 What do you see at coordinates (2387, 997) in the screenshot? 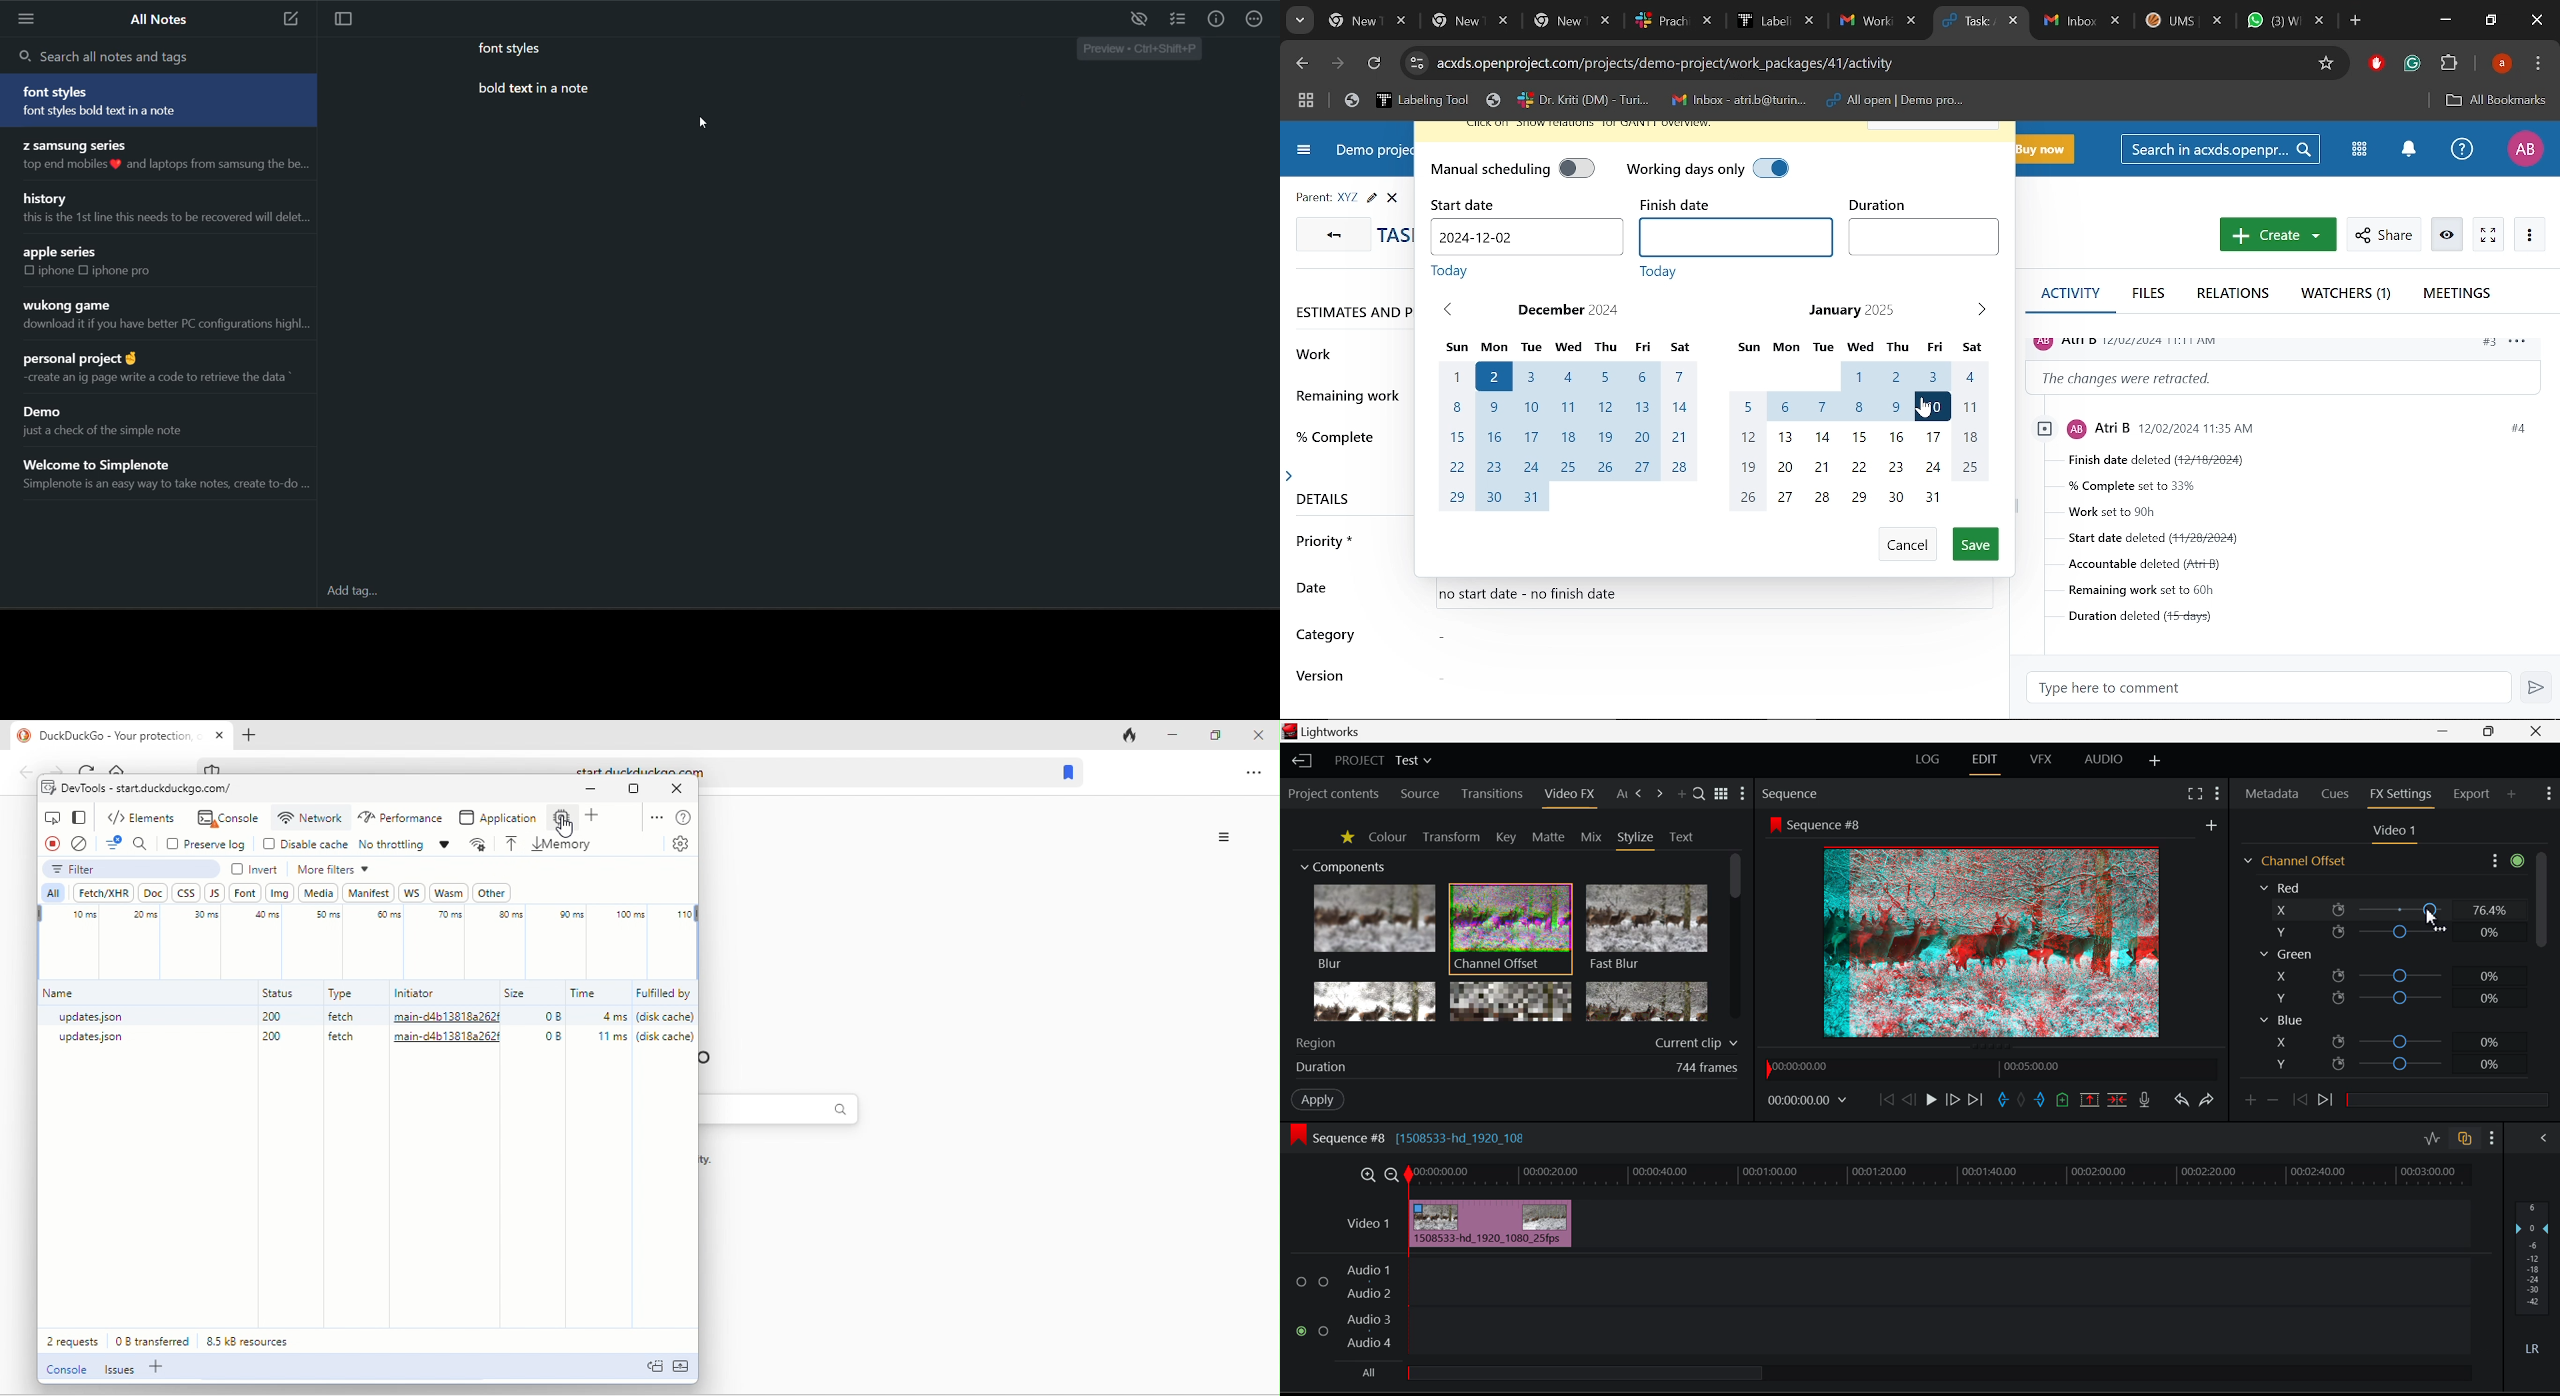
I see `Green Y` at bounding box center [2387, 997].